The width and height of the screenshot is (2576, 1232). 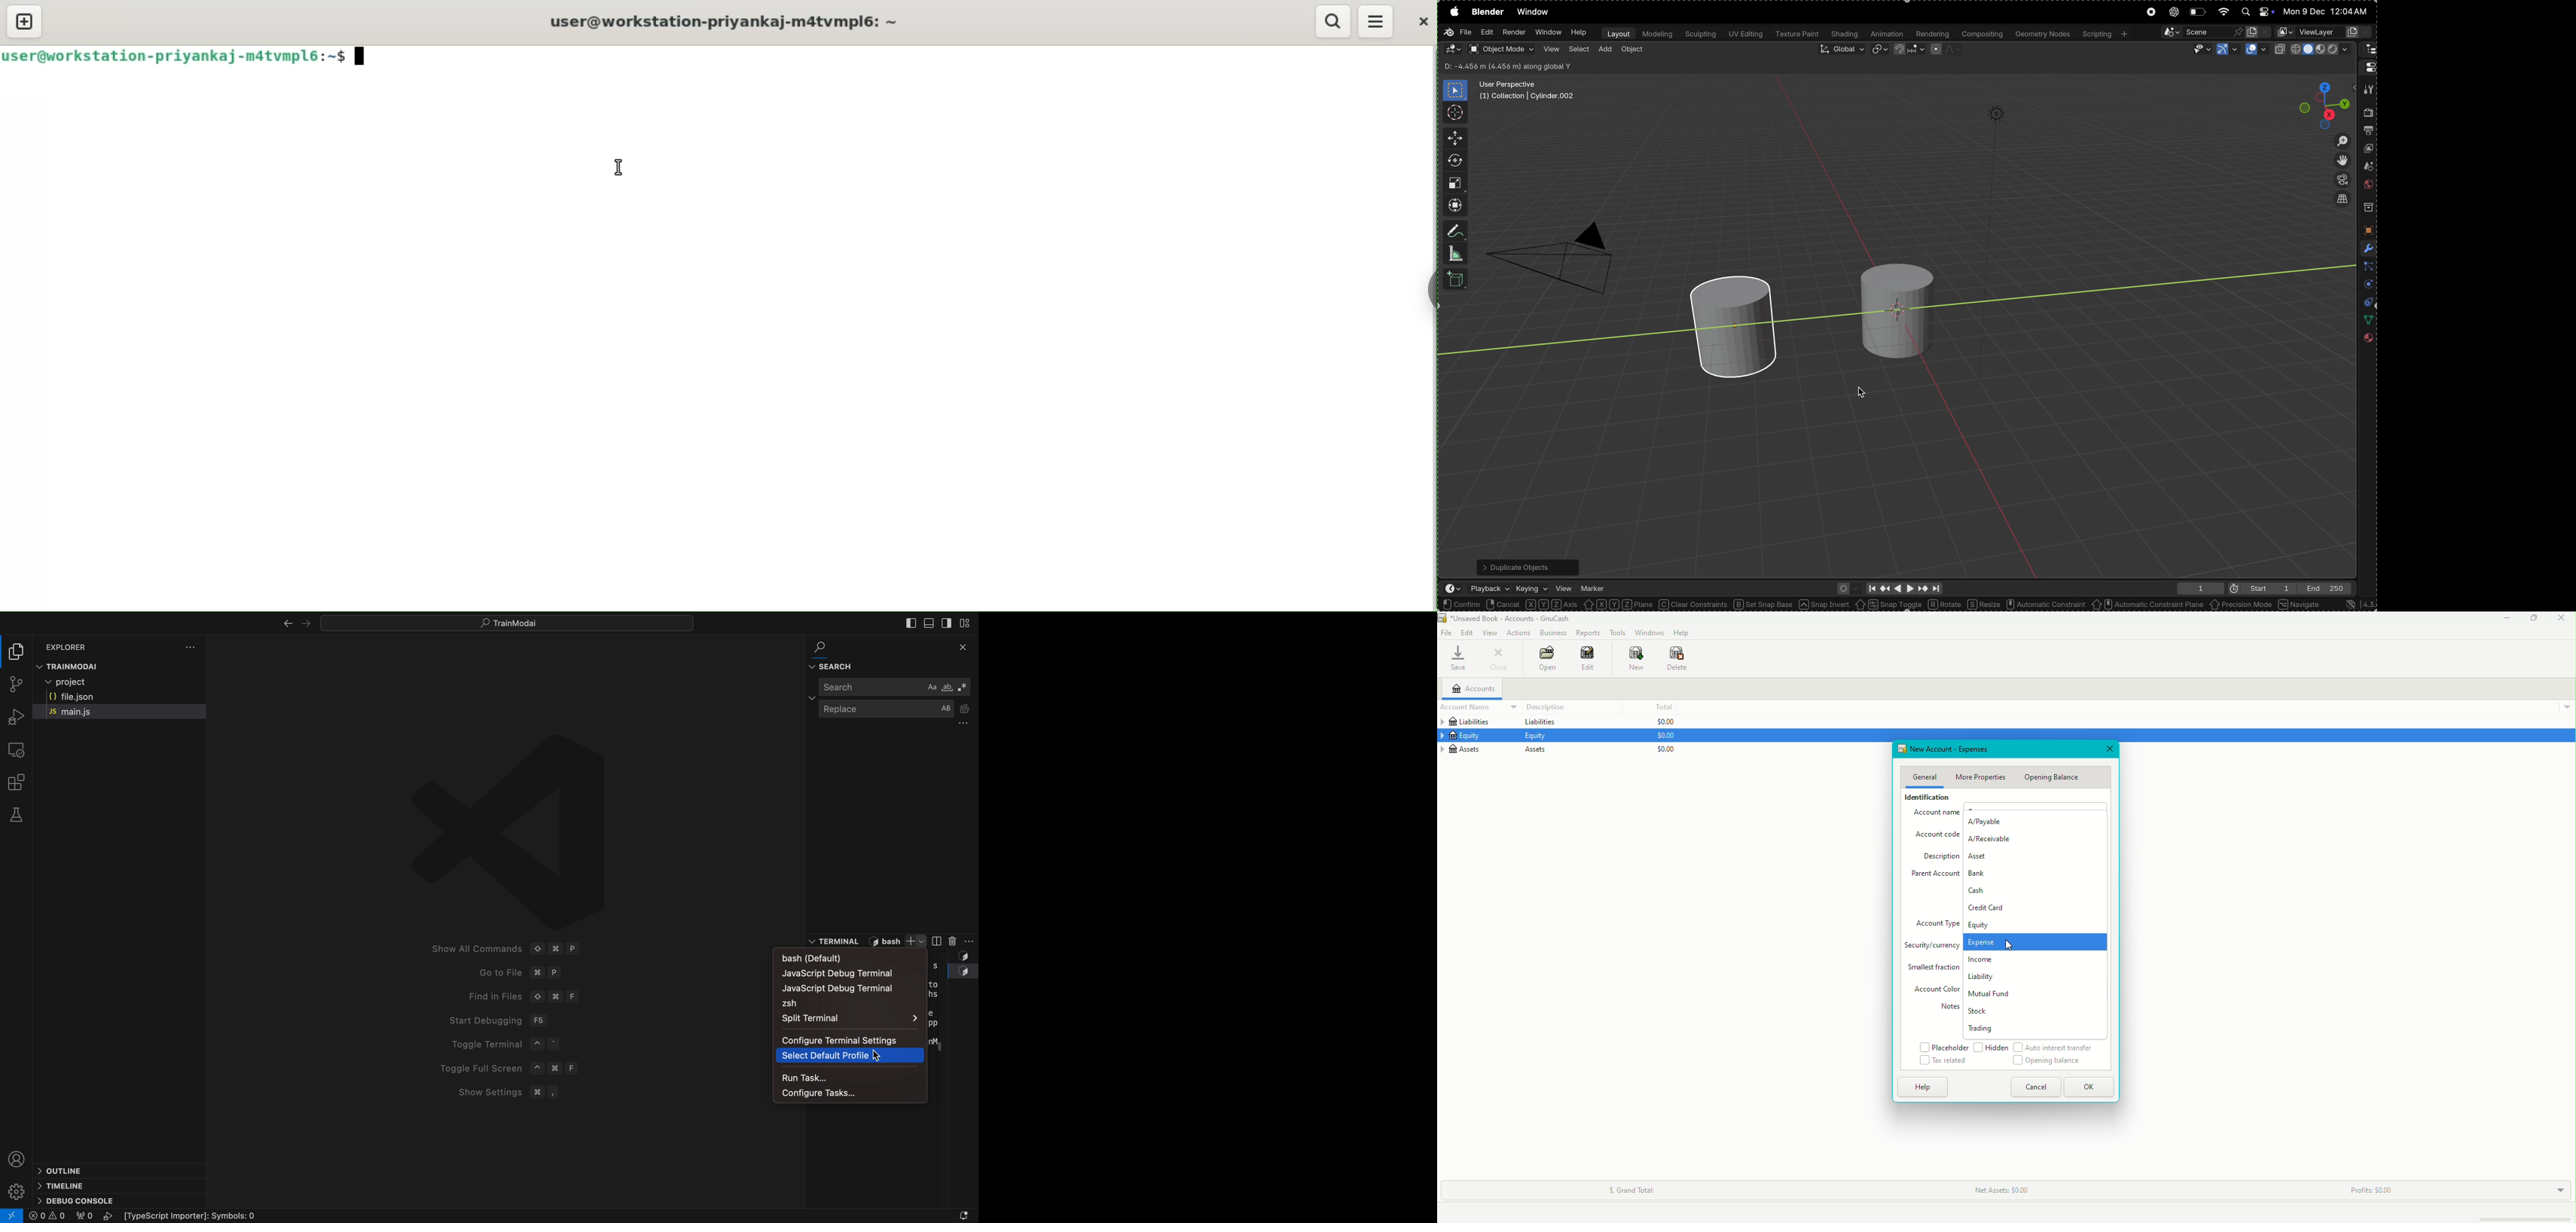 I want to click on More Properties, so click(x=1980, y=777).